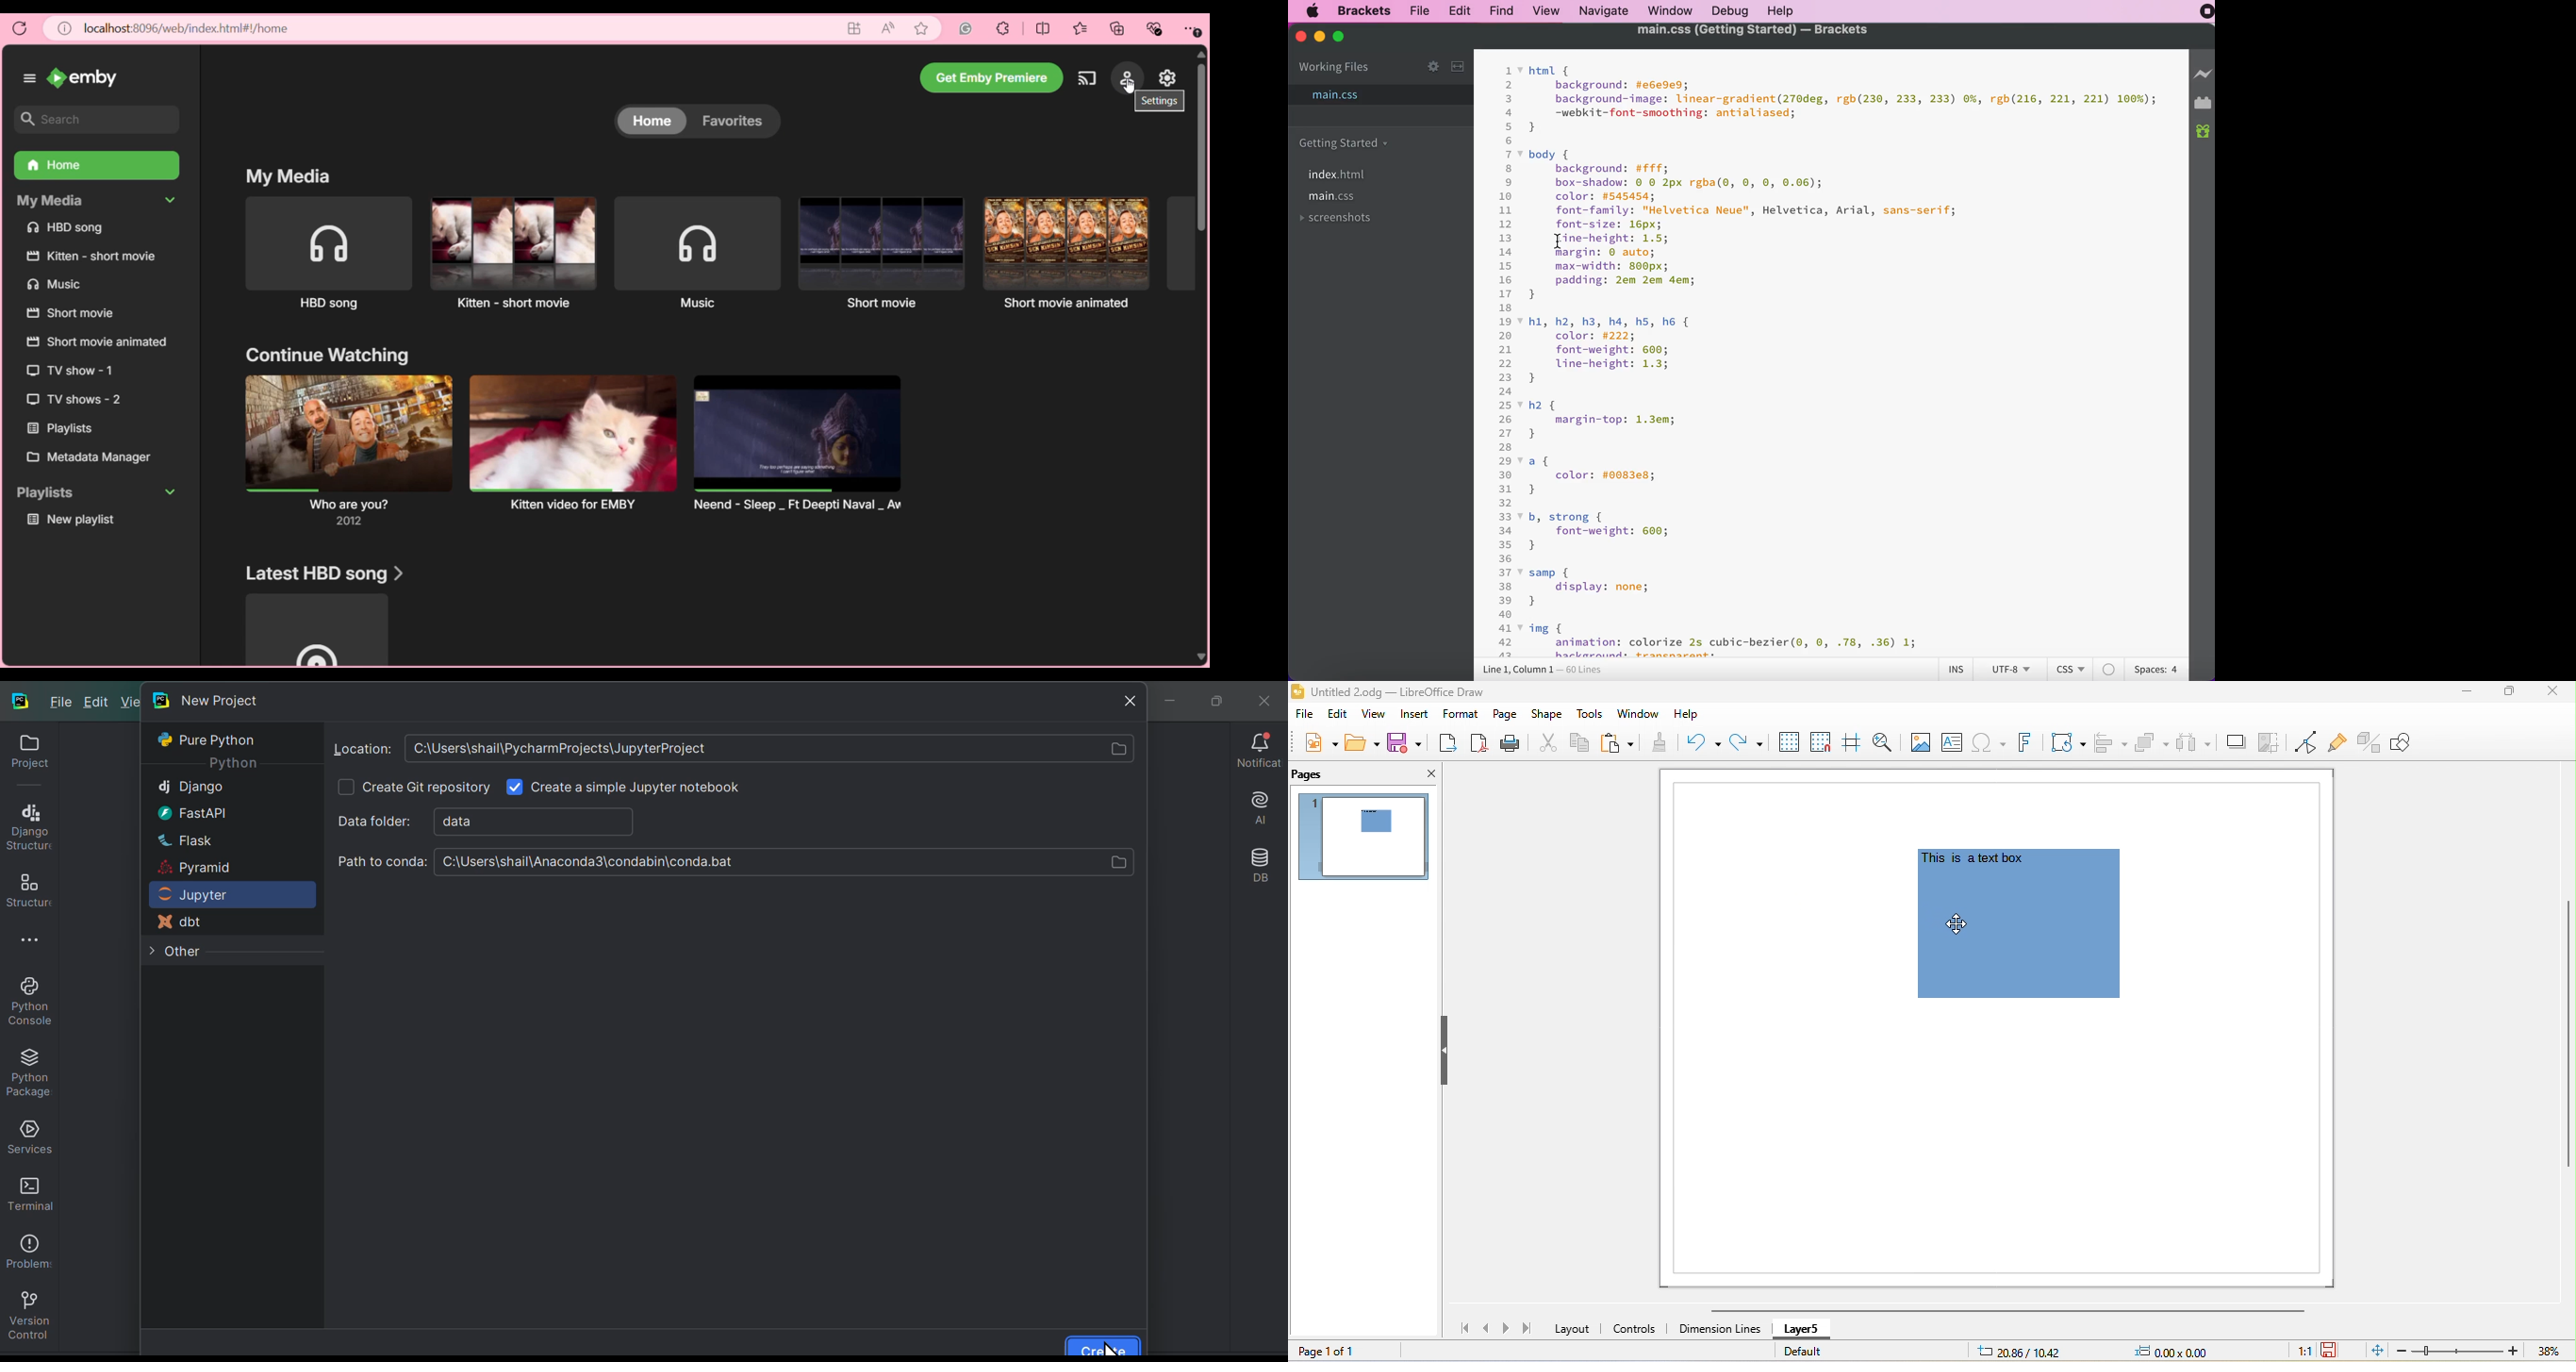 This screenshot has width=2576, height=1372. I want to click on 14, so click(1507, 252).